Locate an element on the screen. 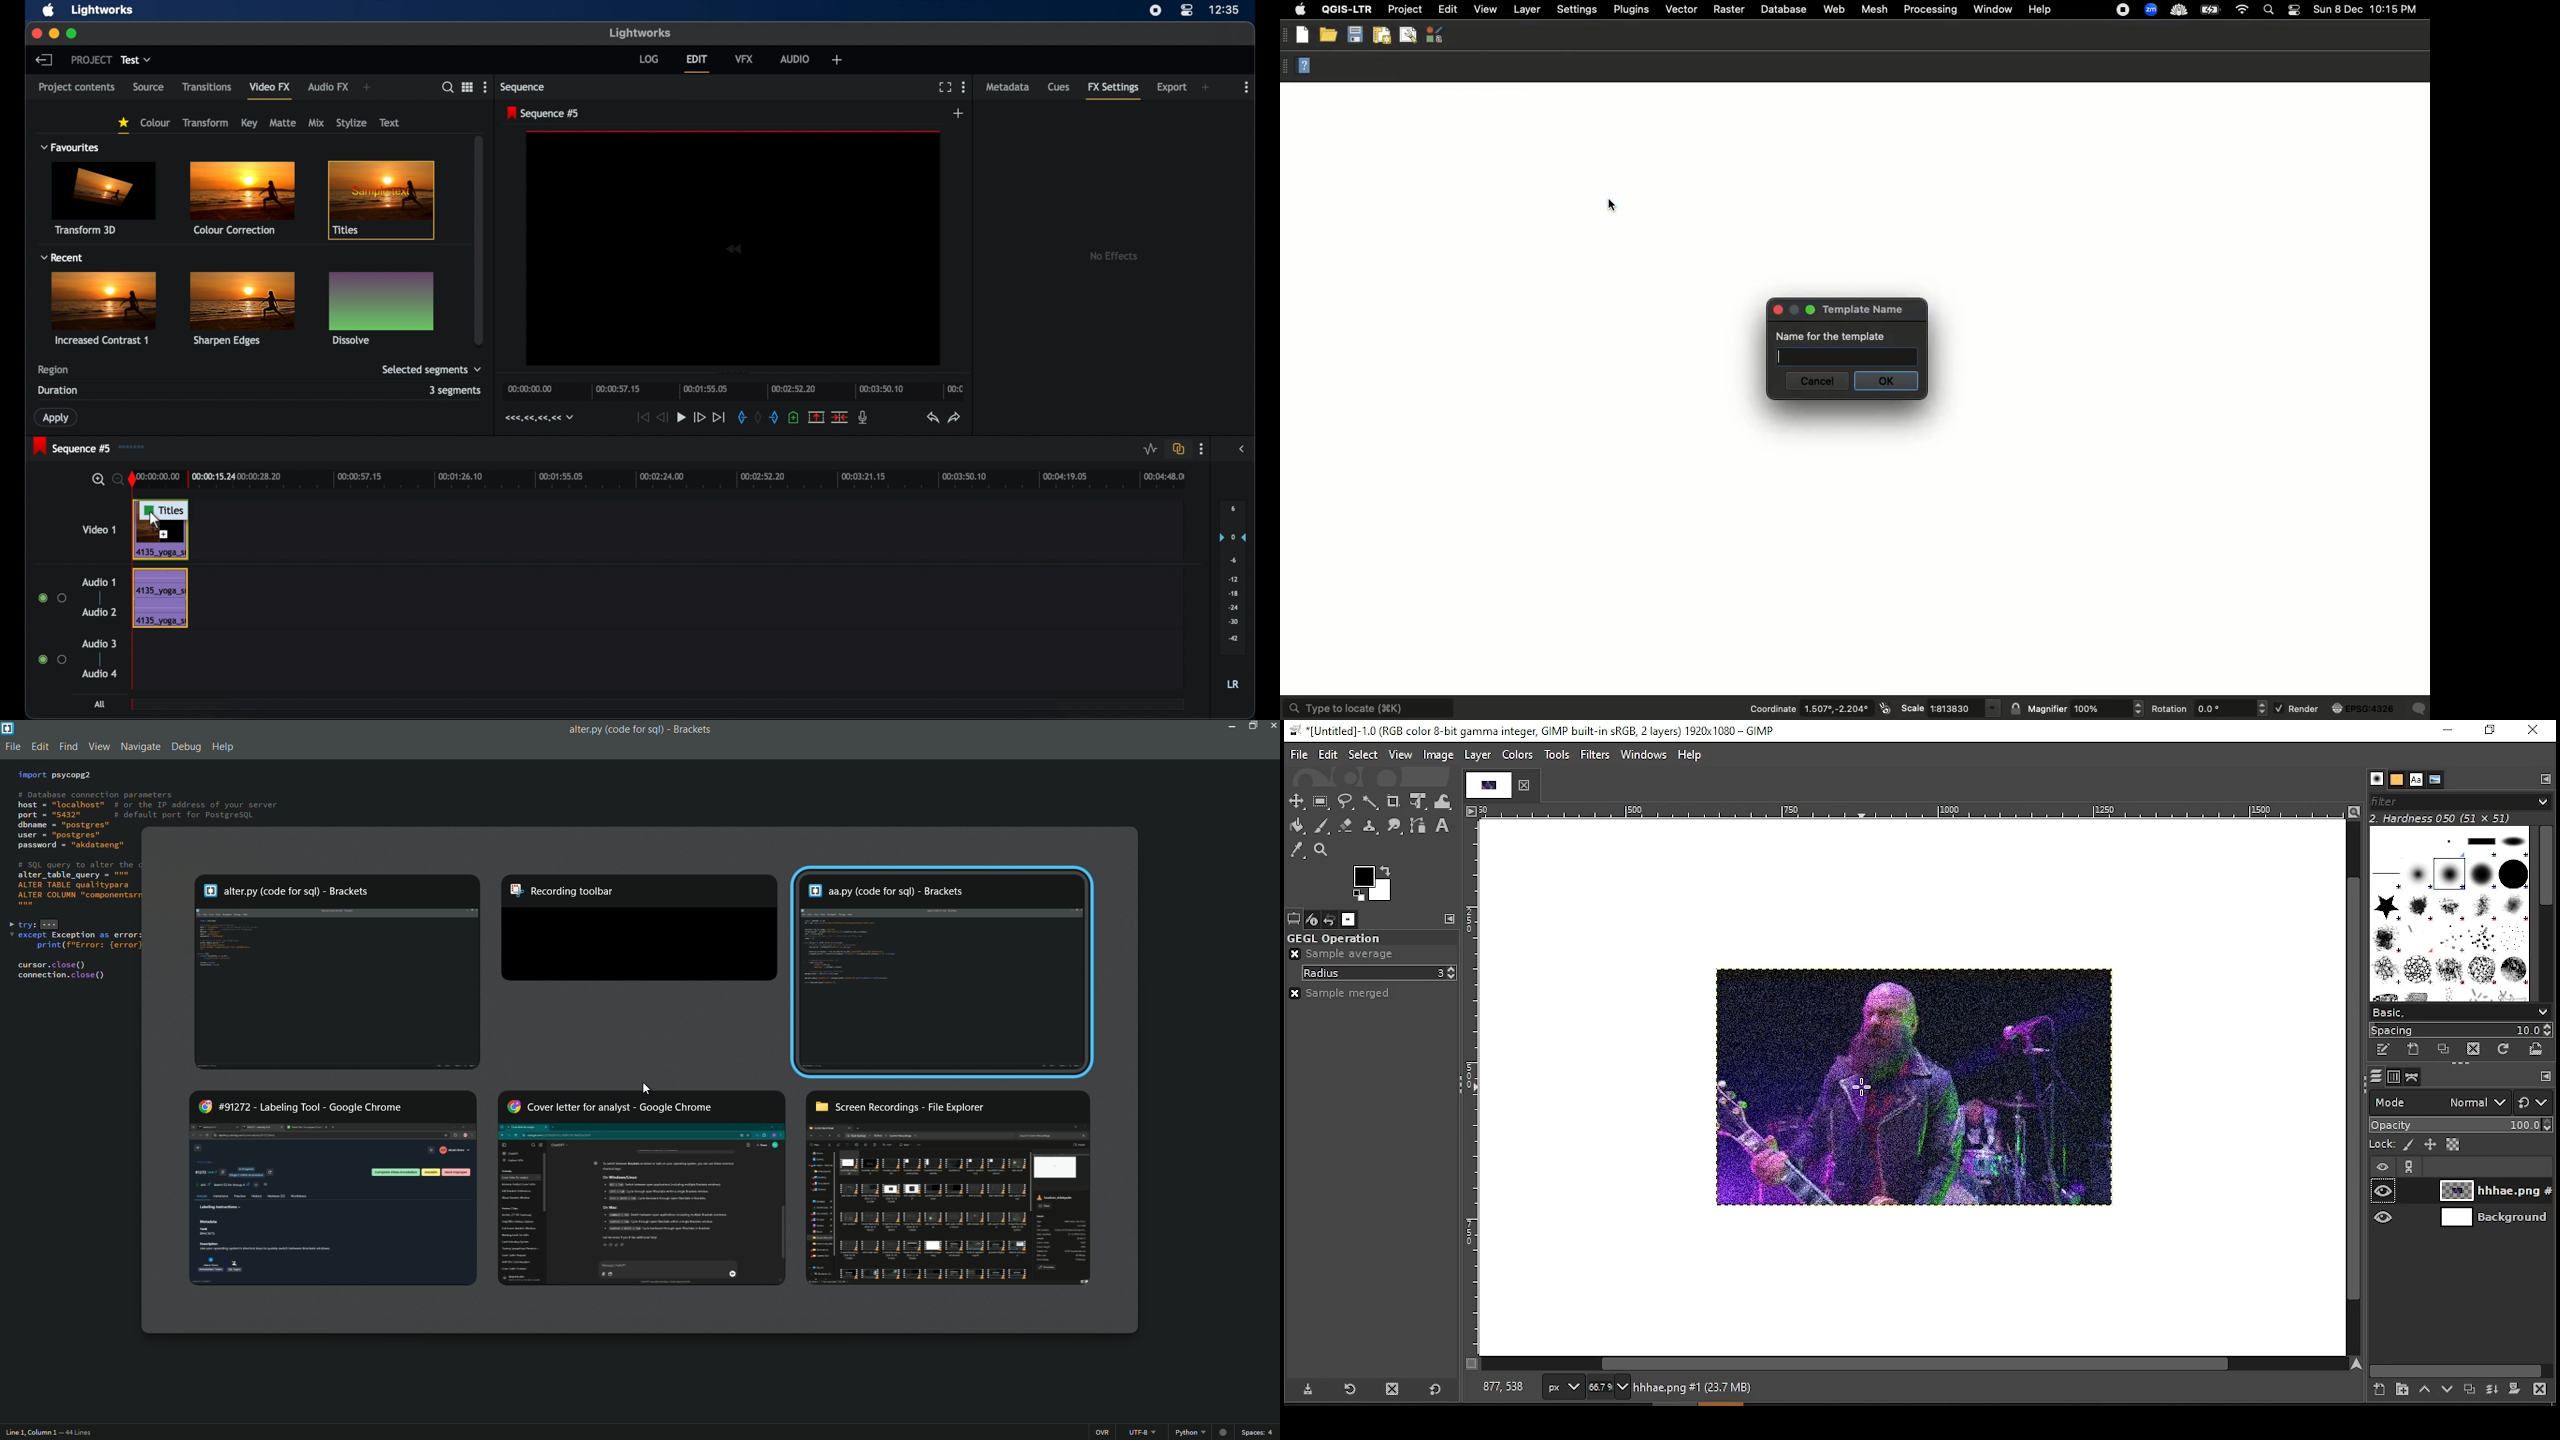 The height and width of the screenshot is (1456, 2576). view menu is located at coordinates (95, 747).